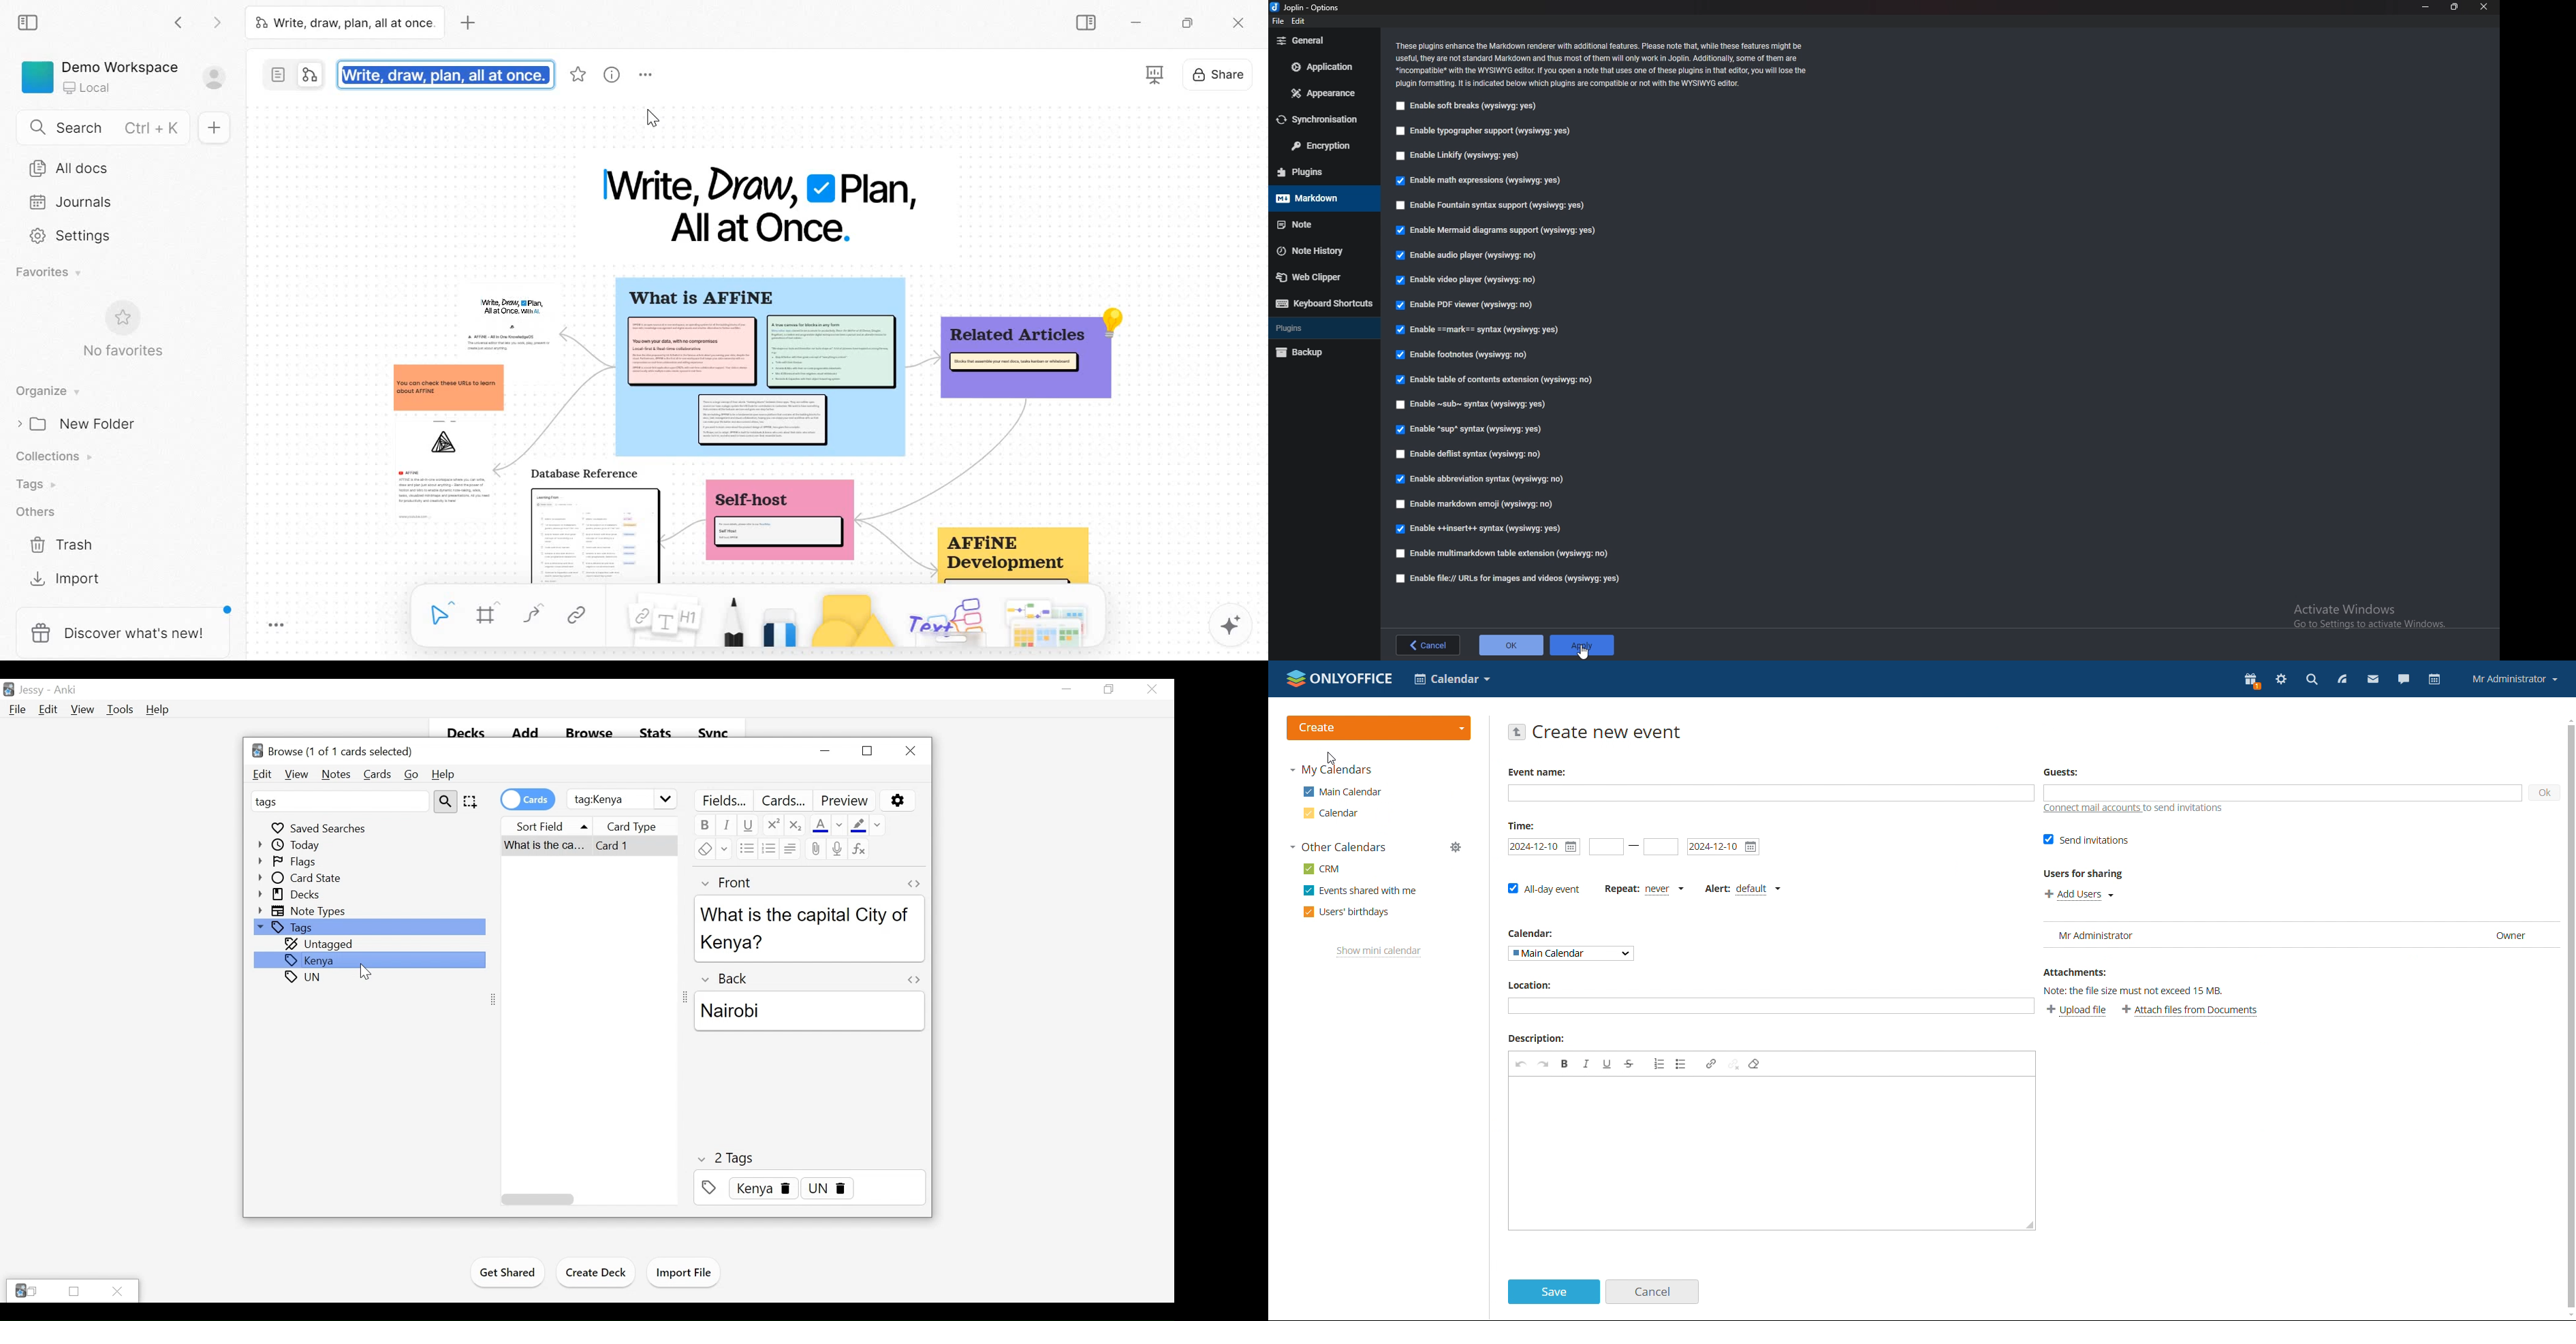 This screenshot has height=1344, width=2576. What do you see at coordinates (1489, 204) in the screenshot?
I see `enable fountain syntax support` at bounding box center [1489, 204].